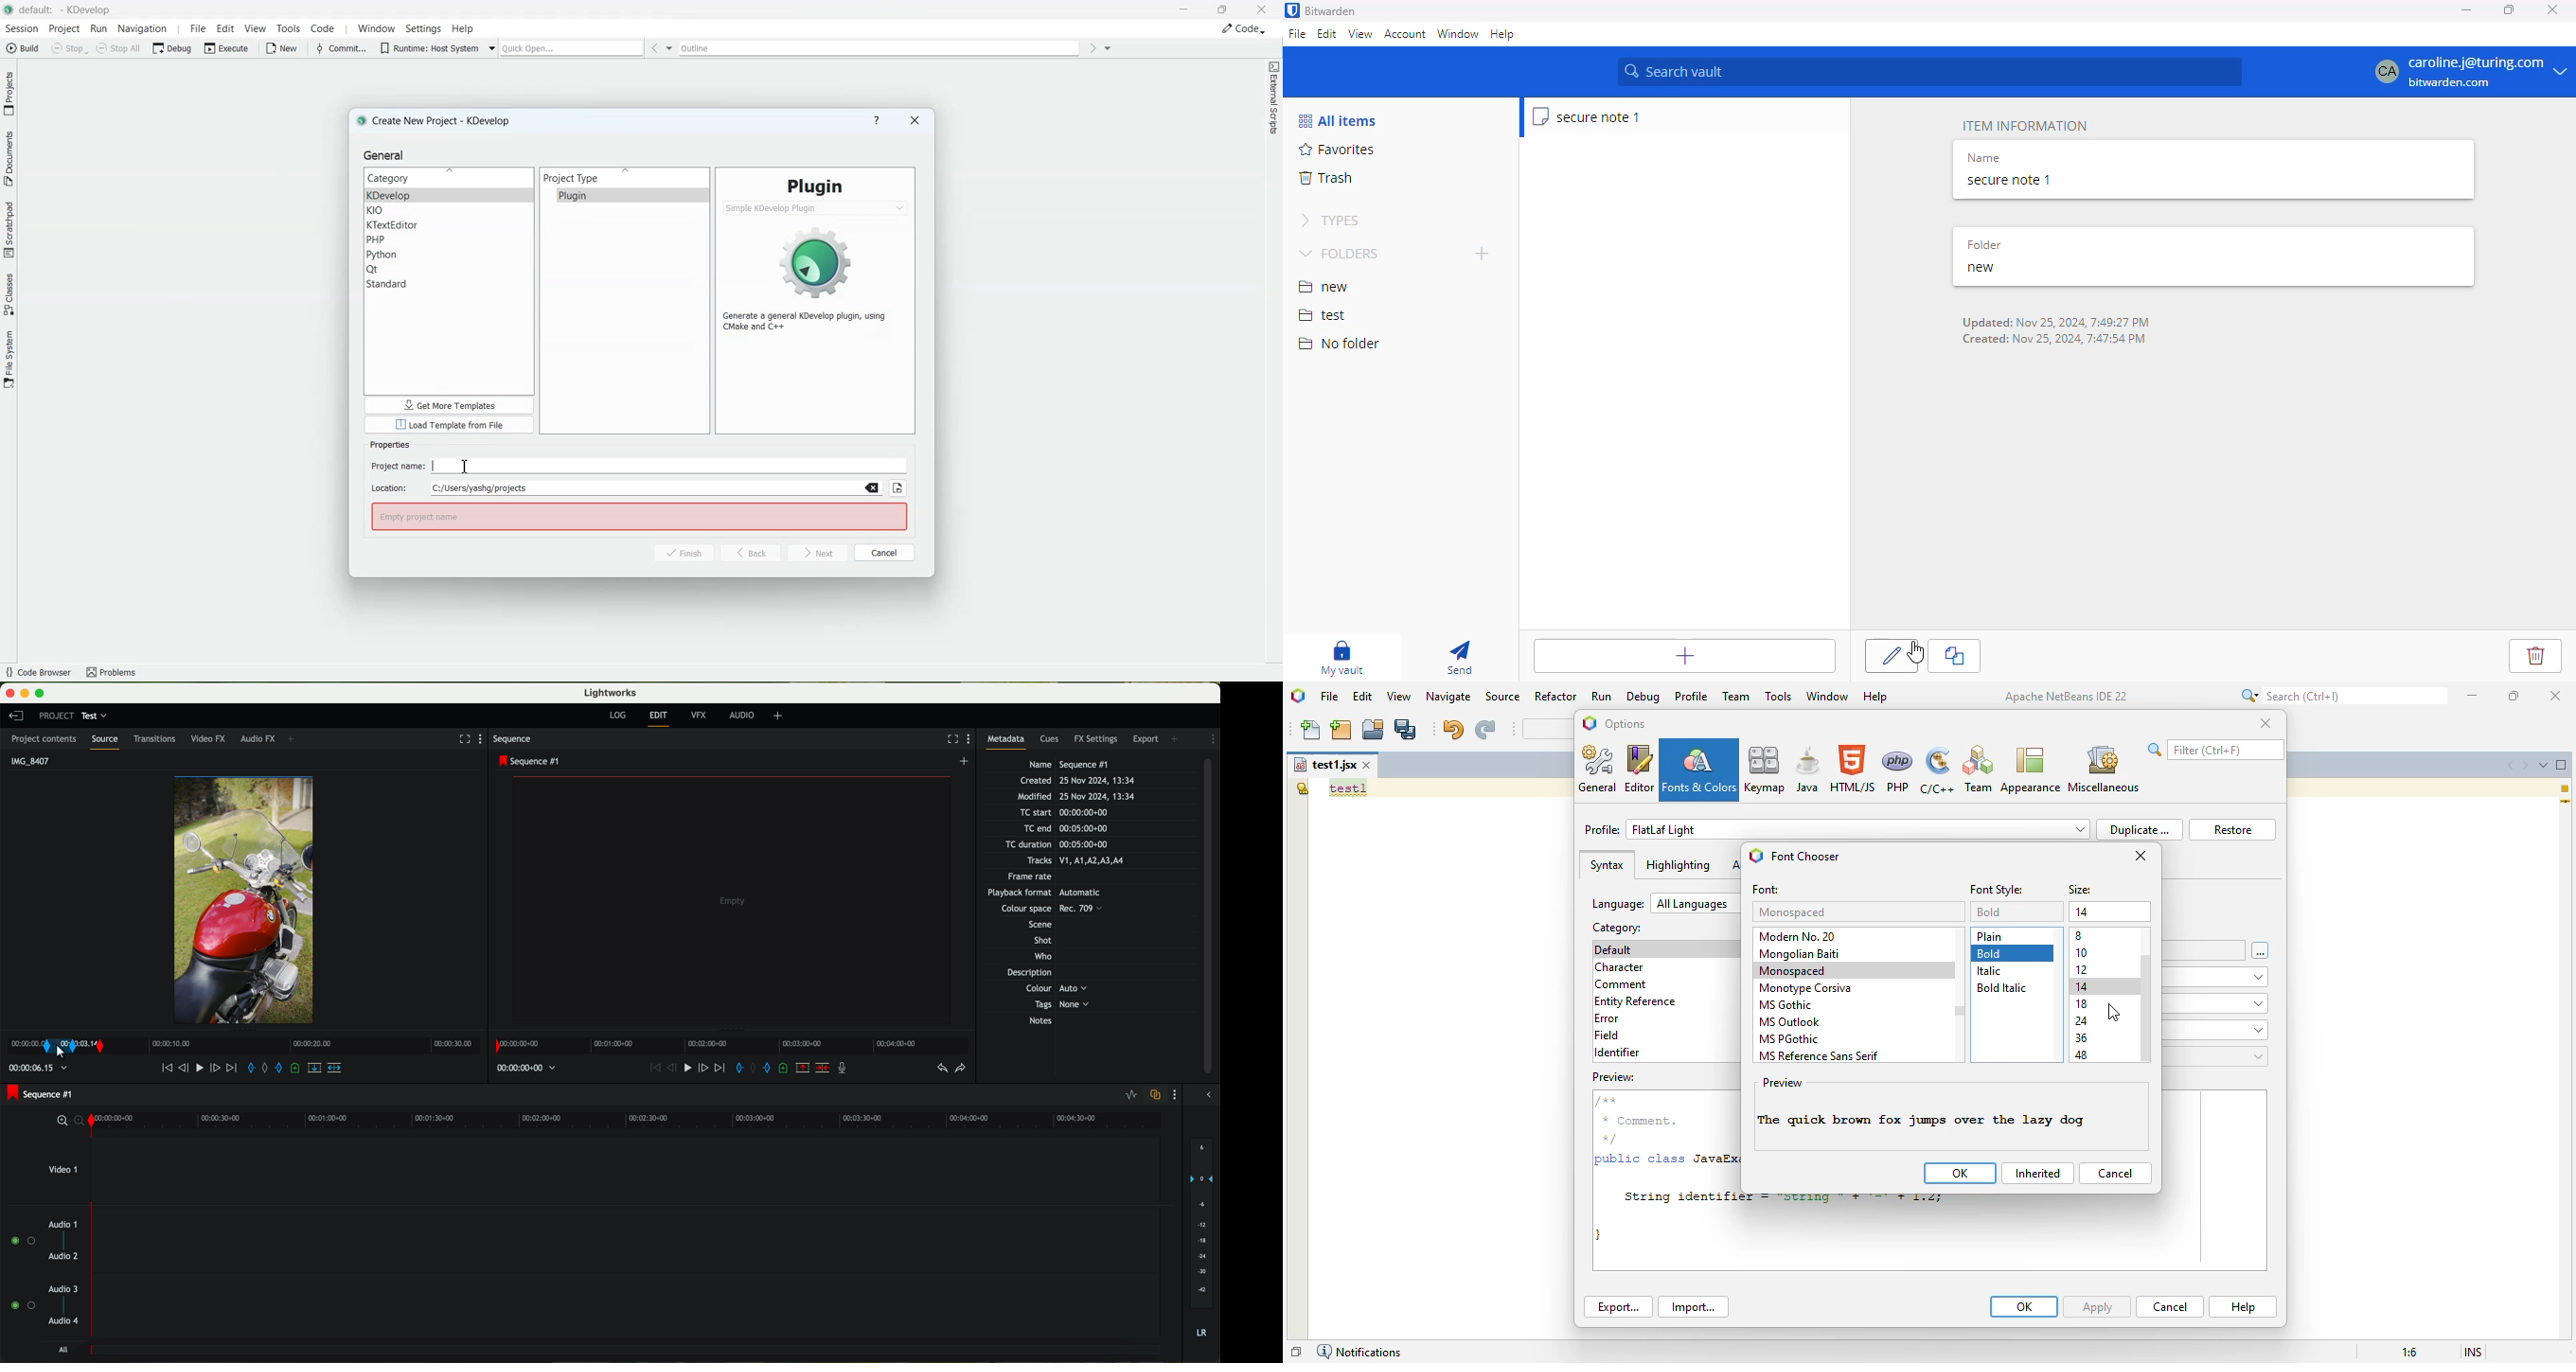 Image resolution: width=2576 pixels, height=1372 pixels. Describe the element at coordinates (2057, 331) in the screenshot. I see `updated and created date & time` at that location.